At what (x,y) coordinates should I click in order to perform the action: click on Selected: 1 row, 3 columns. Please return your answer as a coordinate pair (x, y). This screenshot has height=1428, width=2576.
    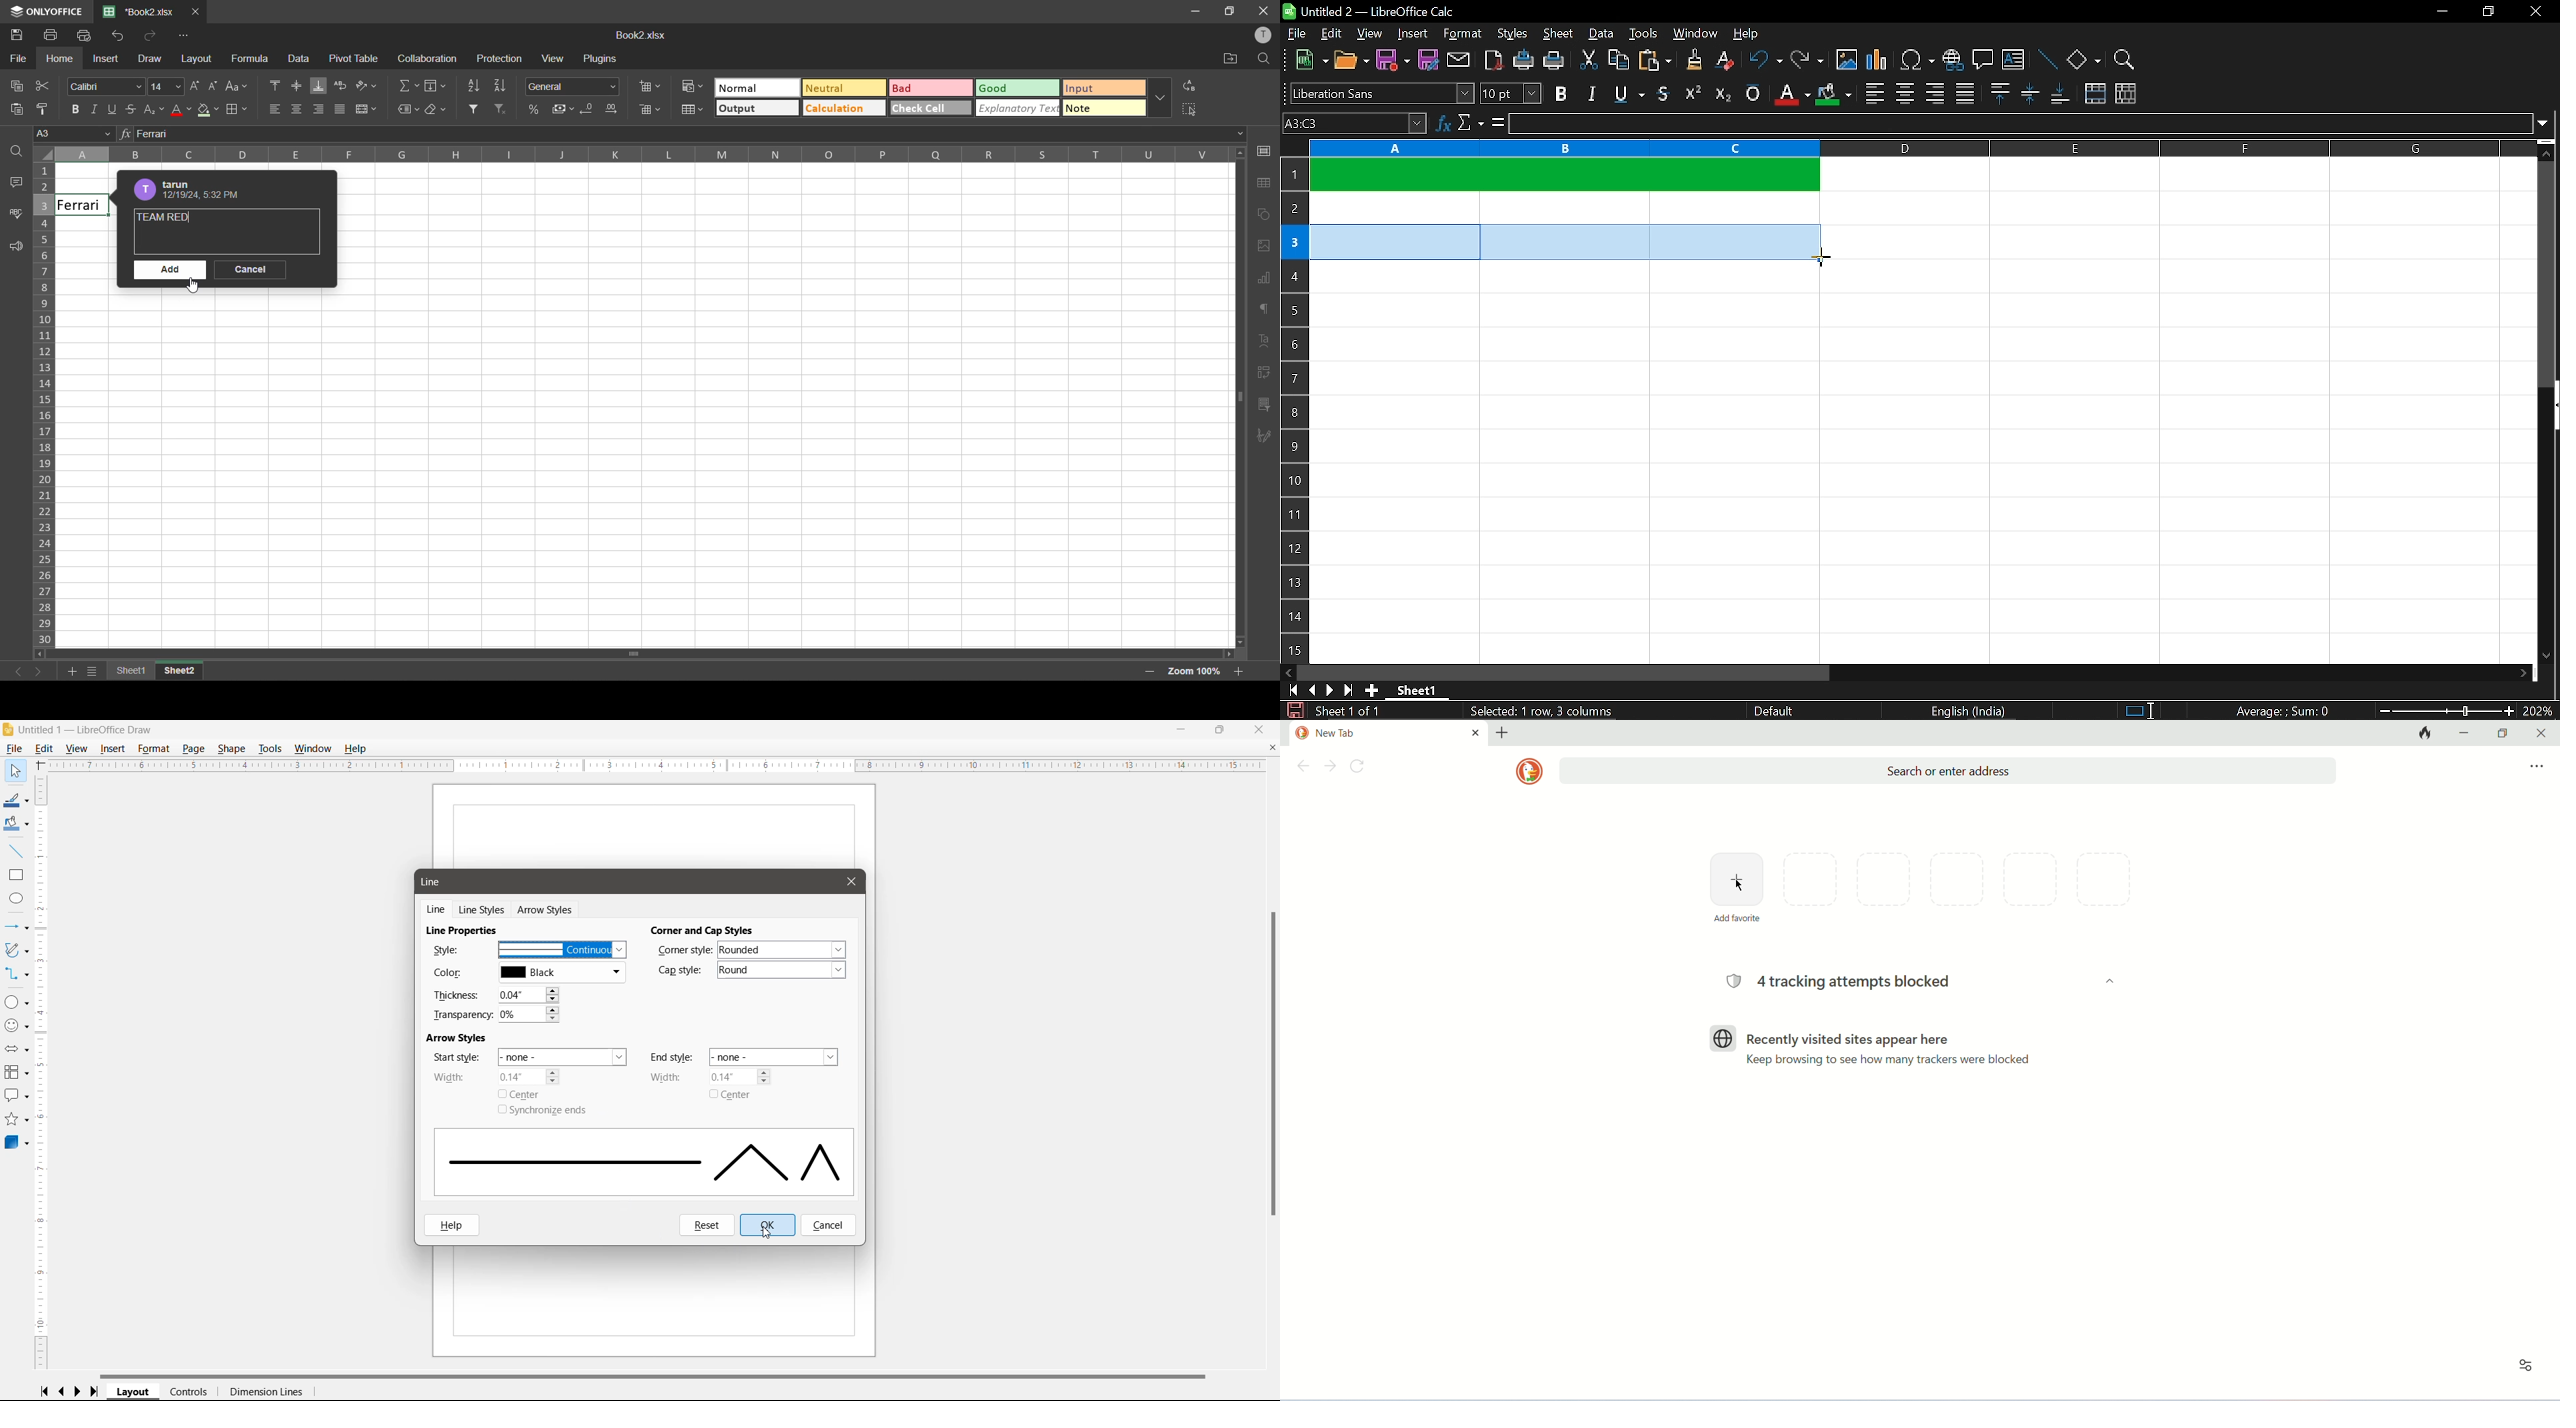
    Looking at the image, I should click on (1546, 711).